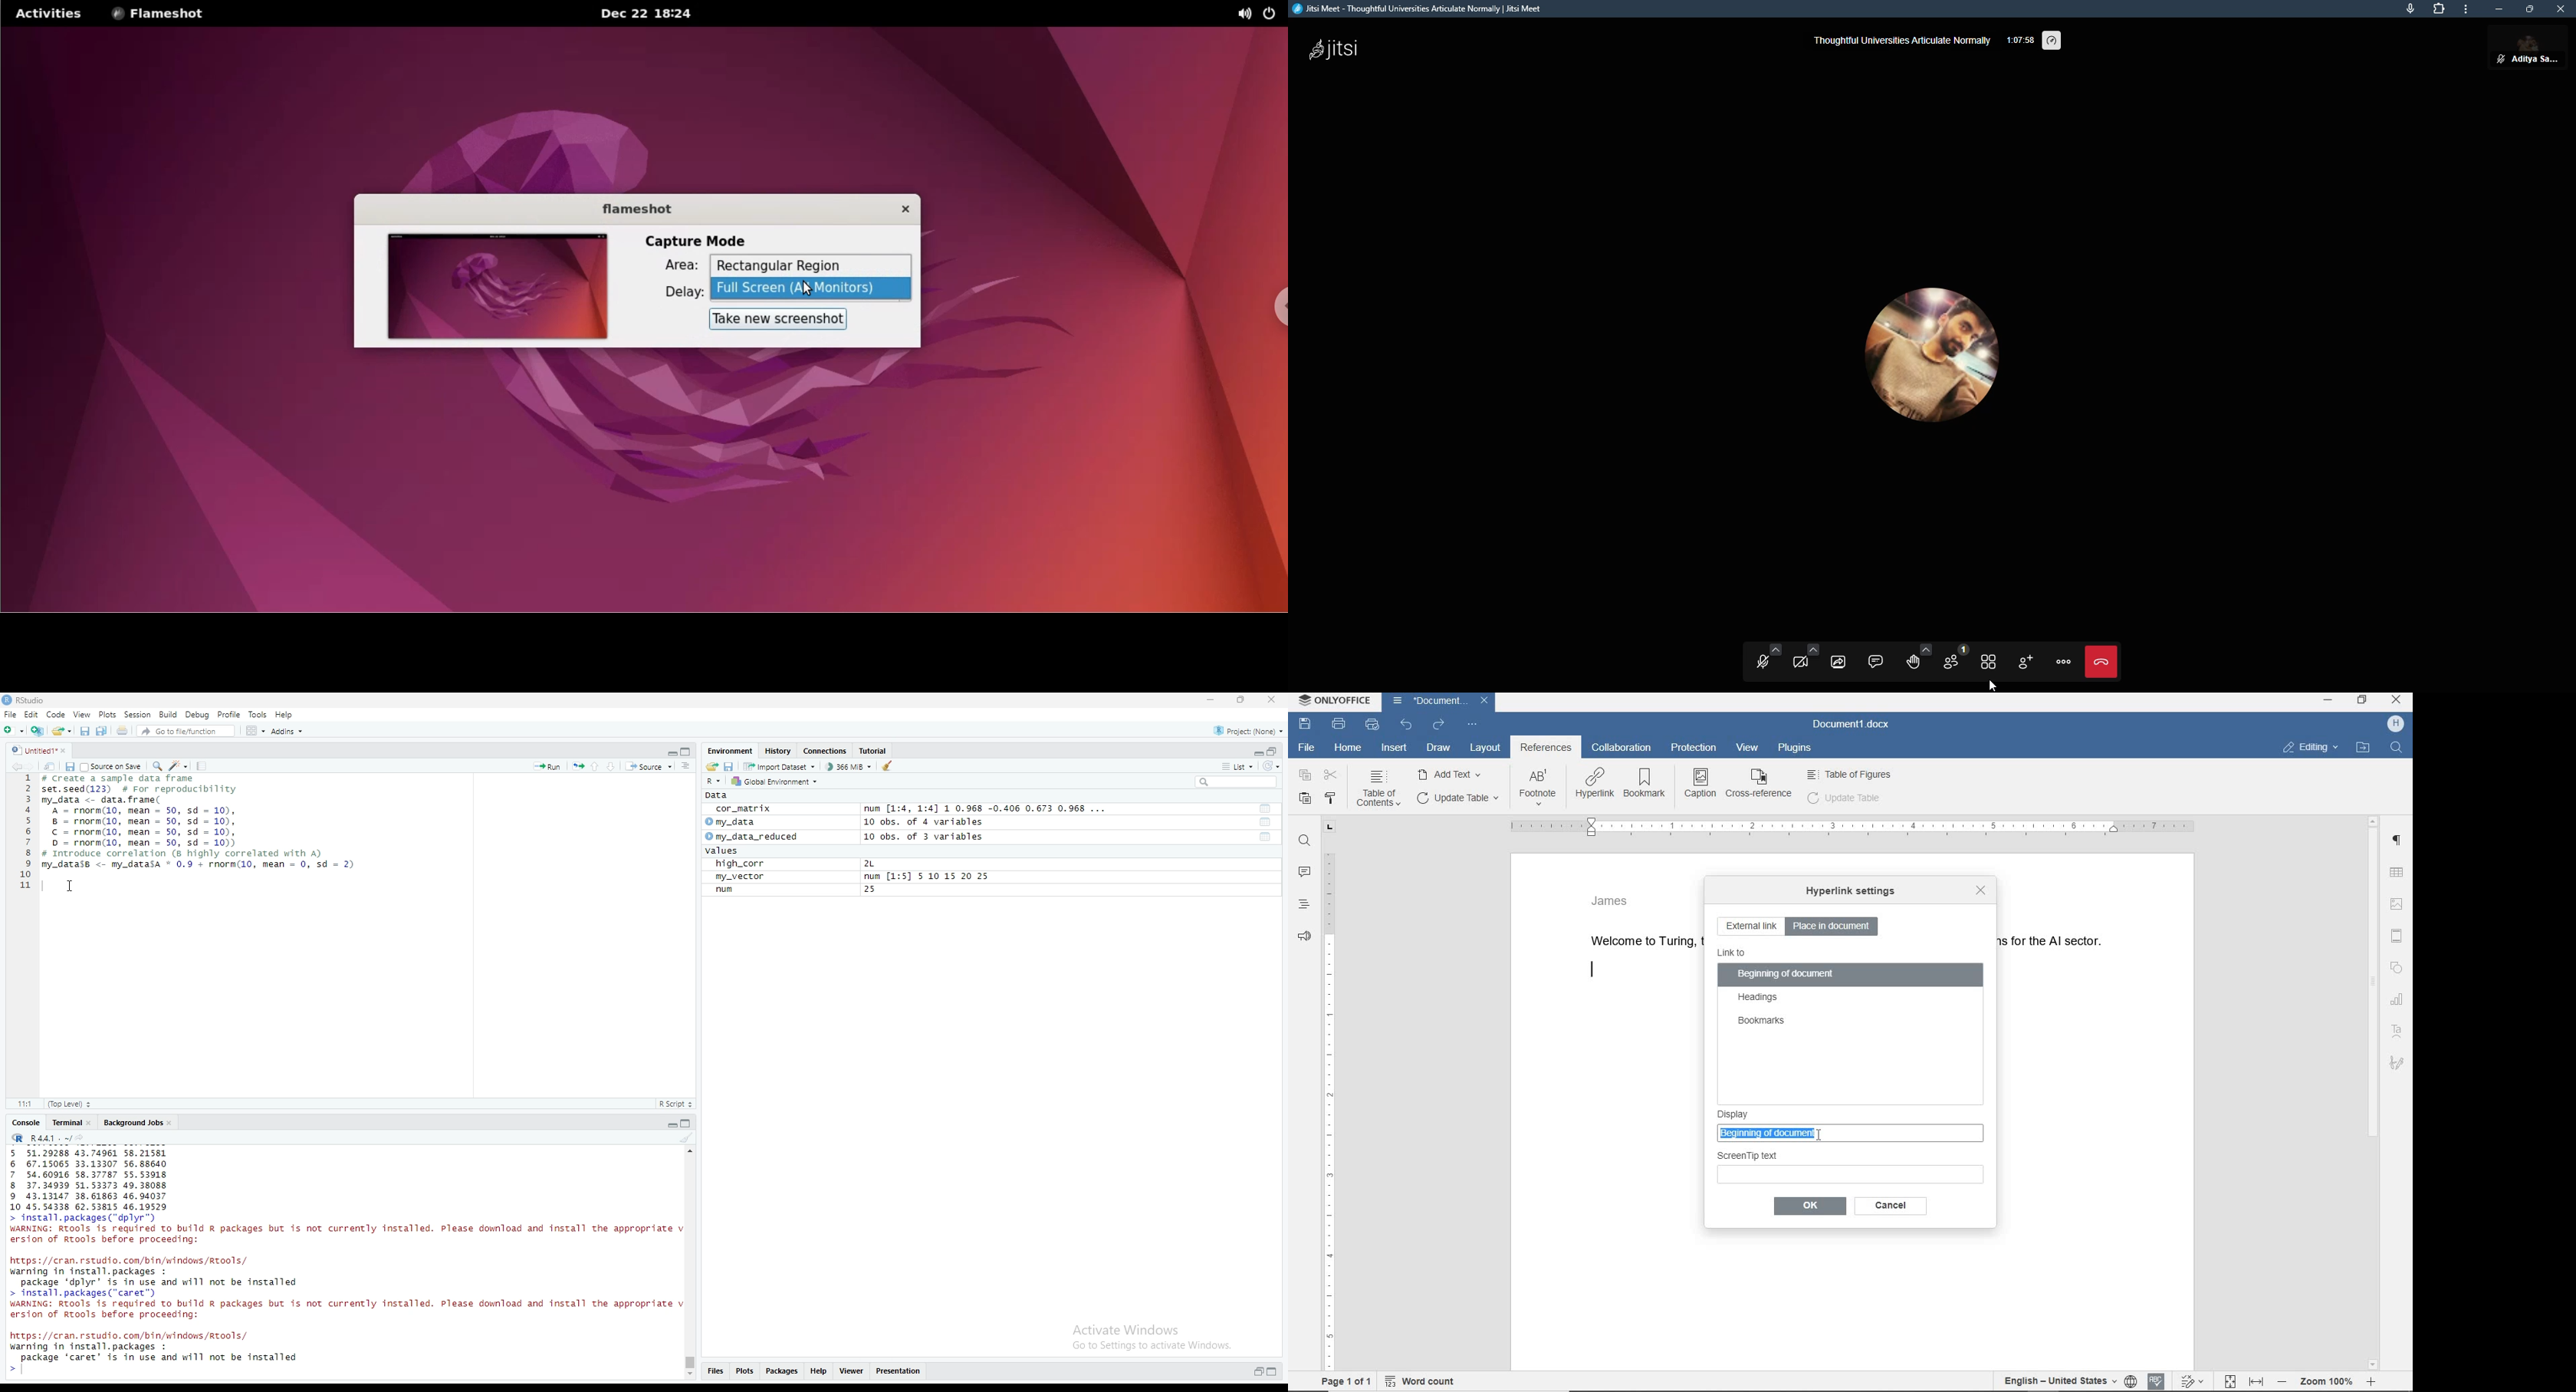  I want to click on open in separate window, so click(1273, 751).